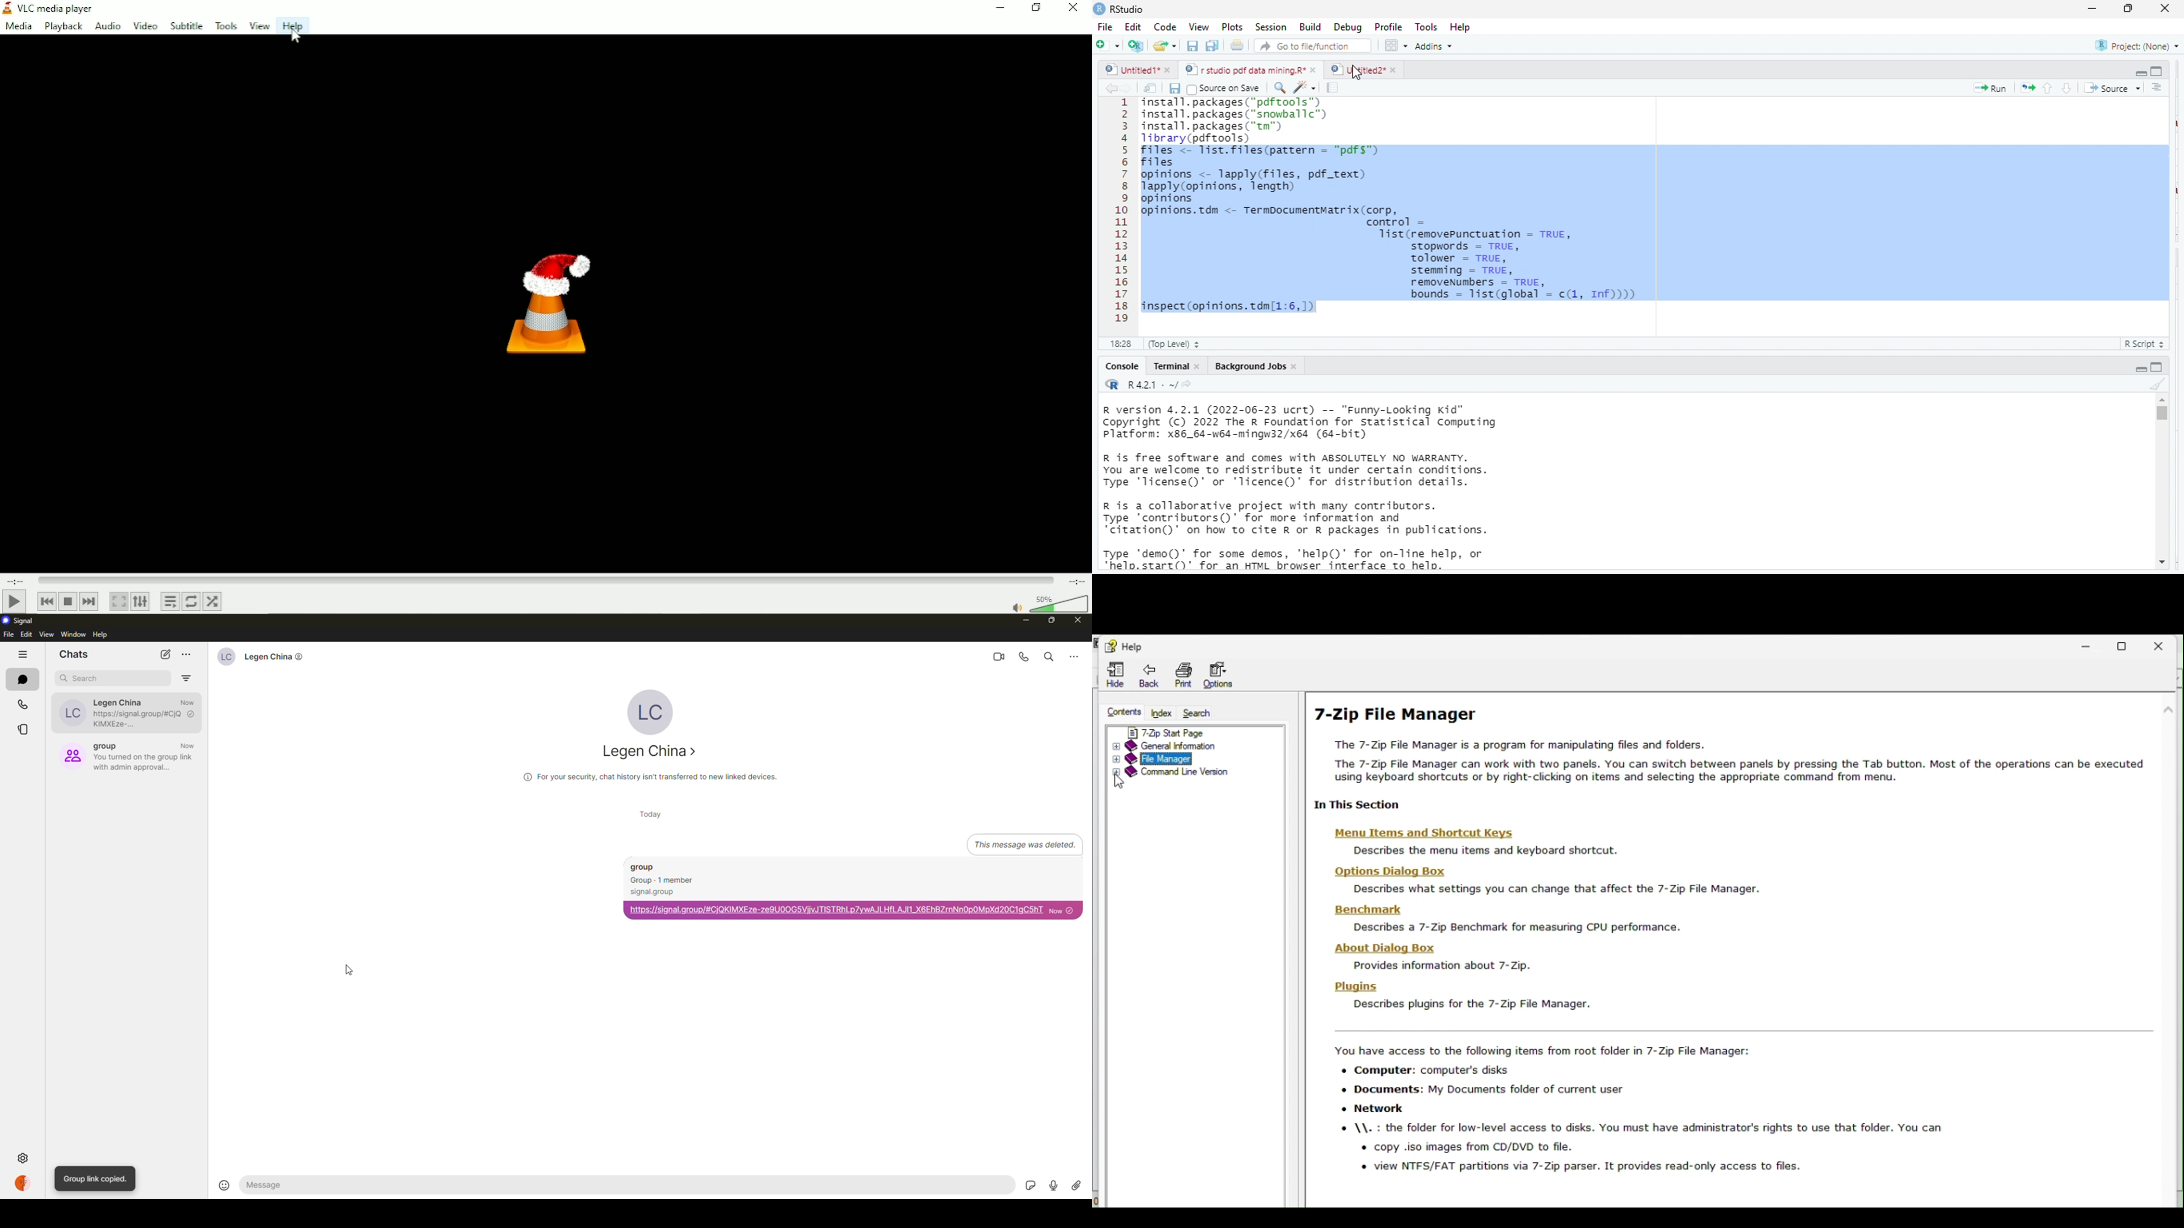 This screenshot has width=2184, height=1232. Describe the element at coordinates (1128, 9) in the screenshot. I see `rs studio` at that location.